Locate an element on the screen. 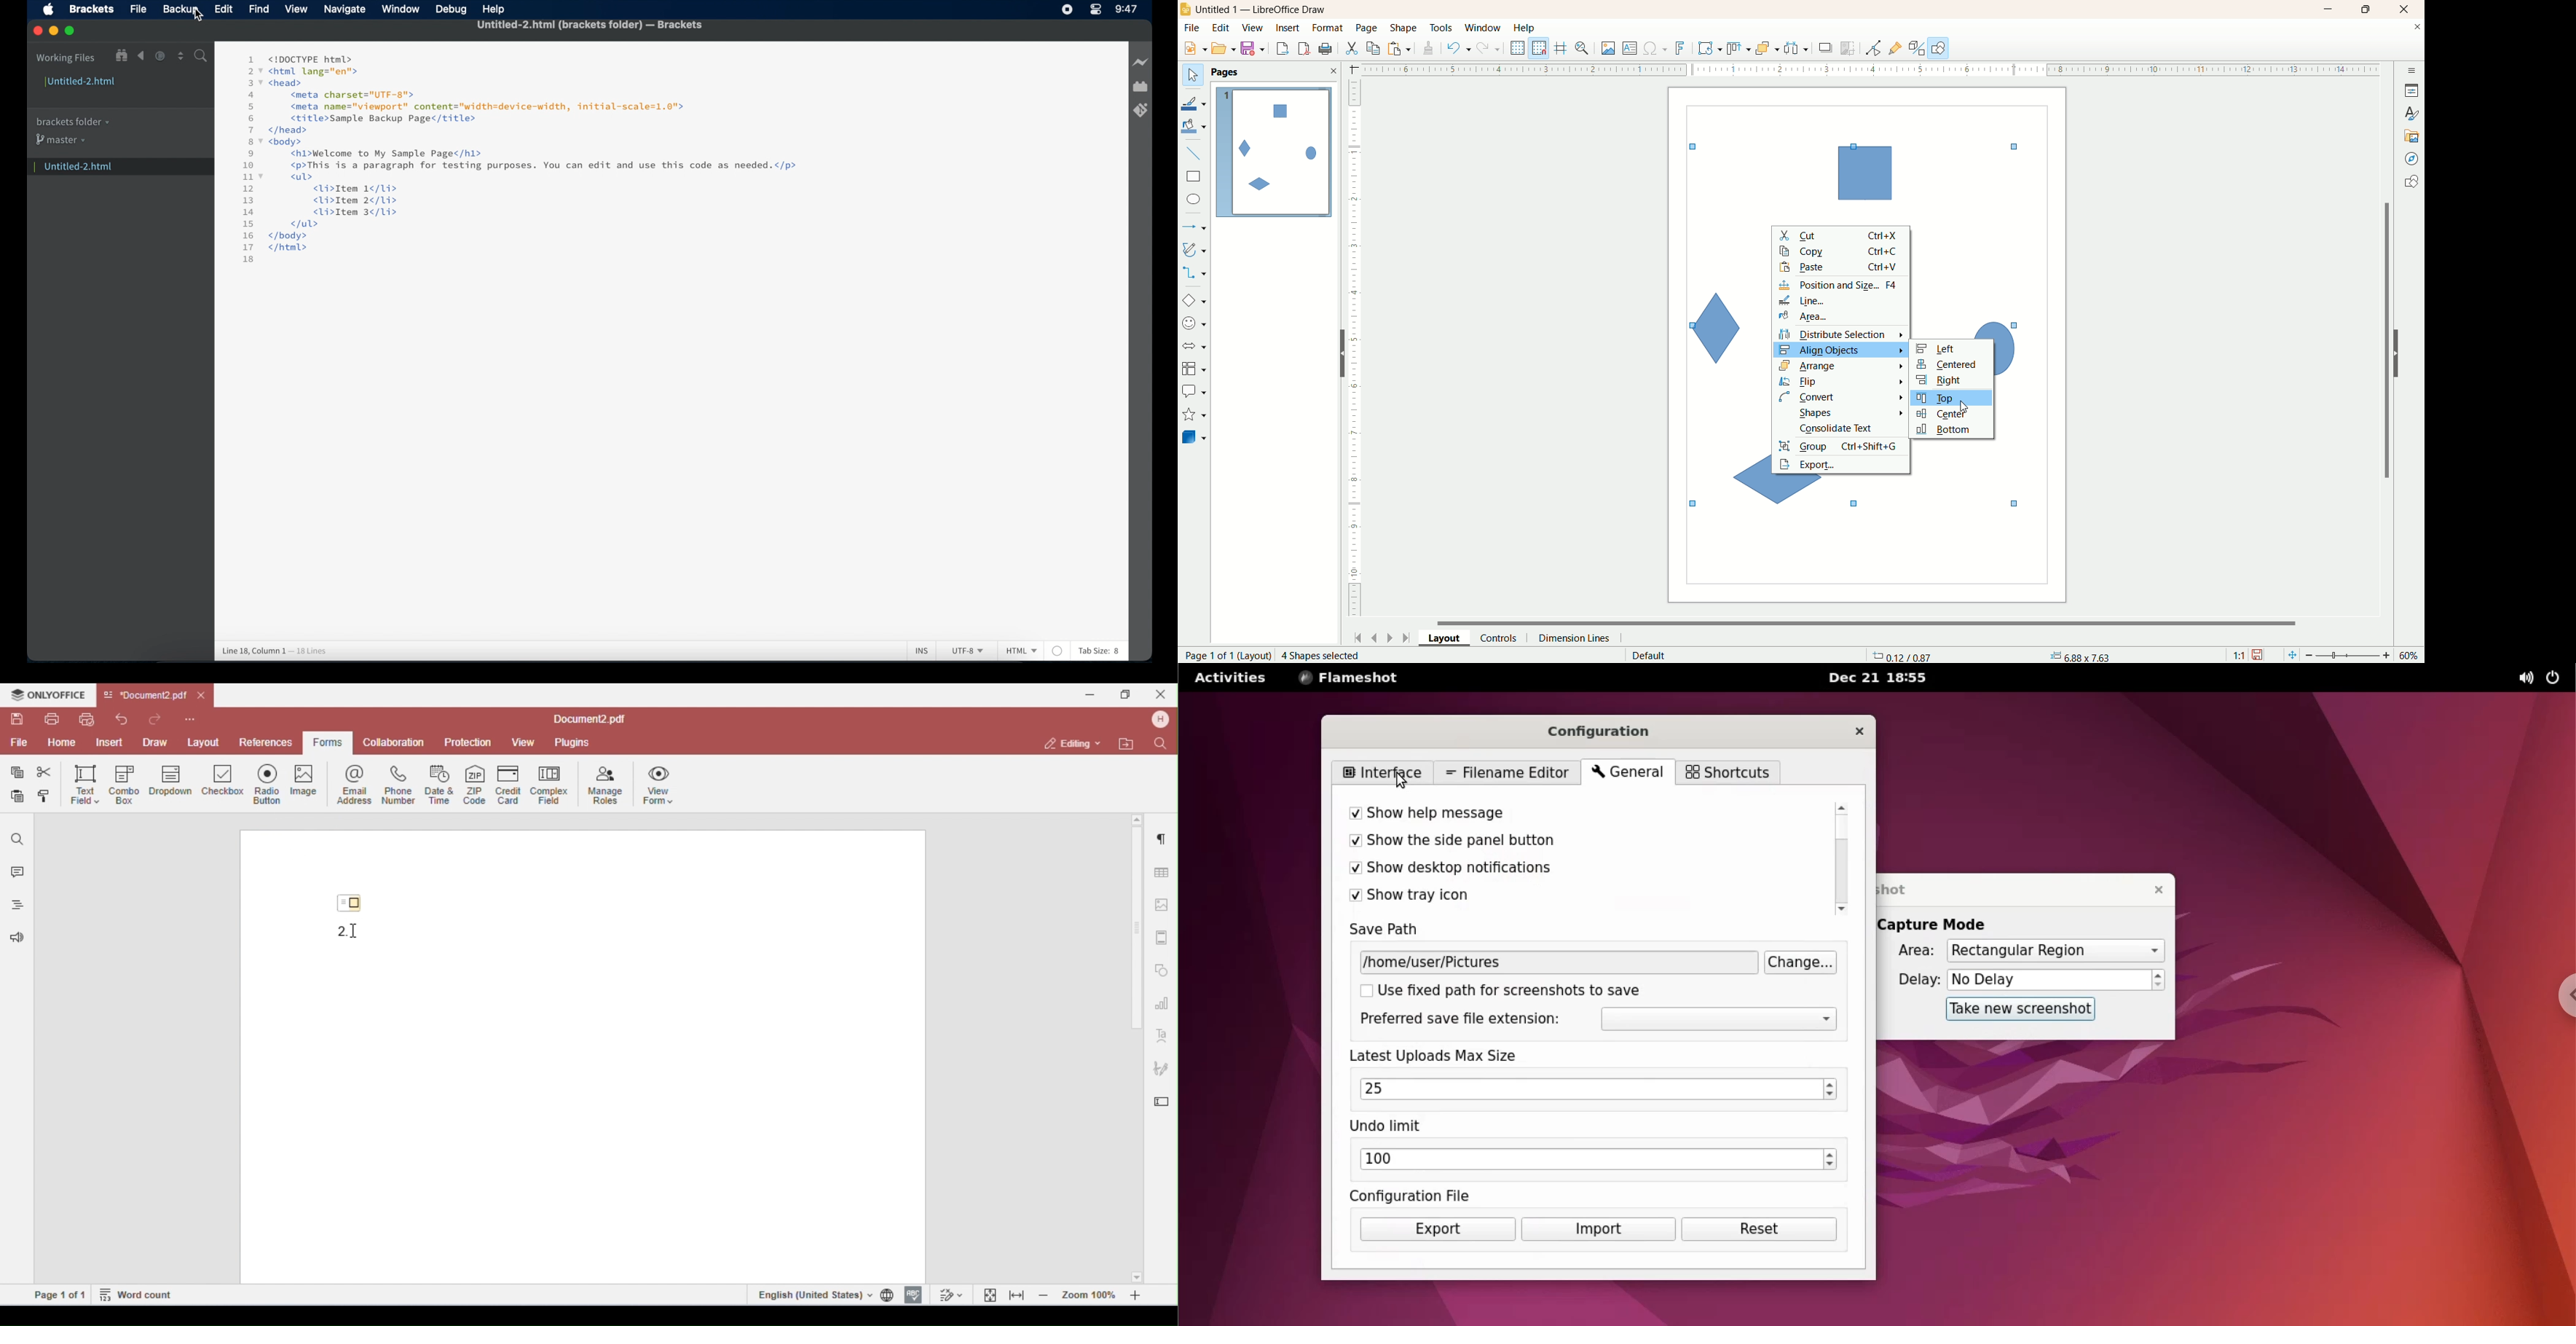  unselected shape is located at coordinates (1864, 172).